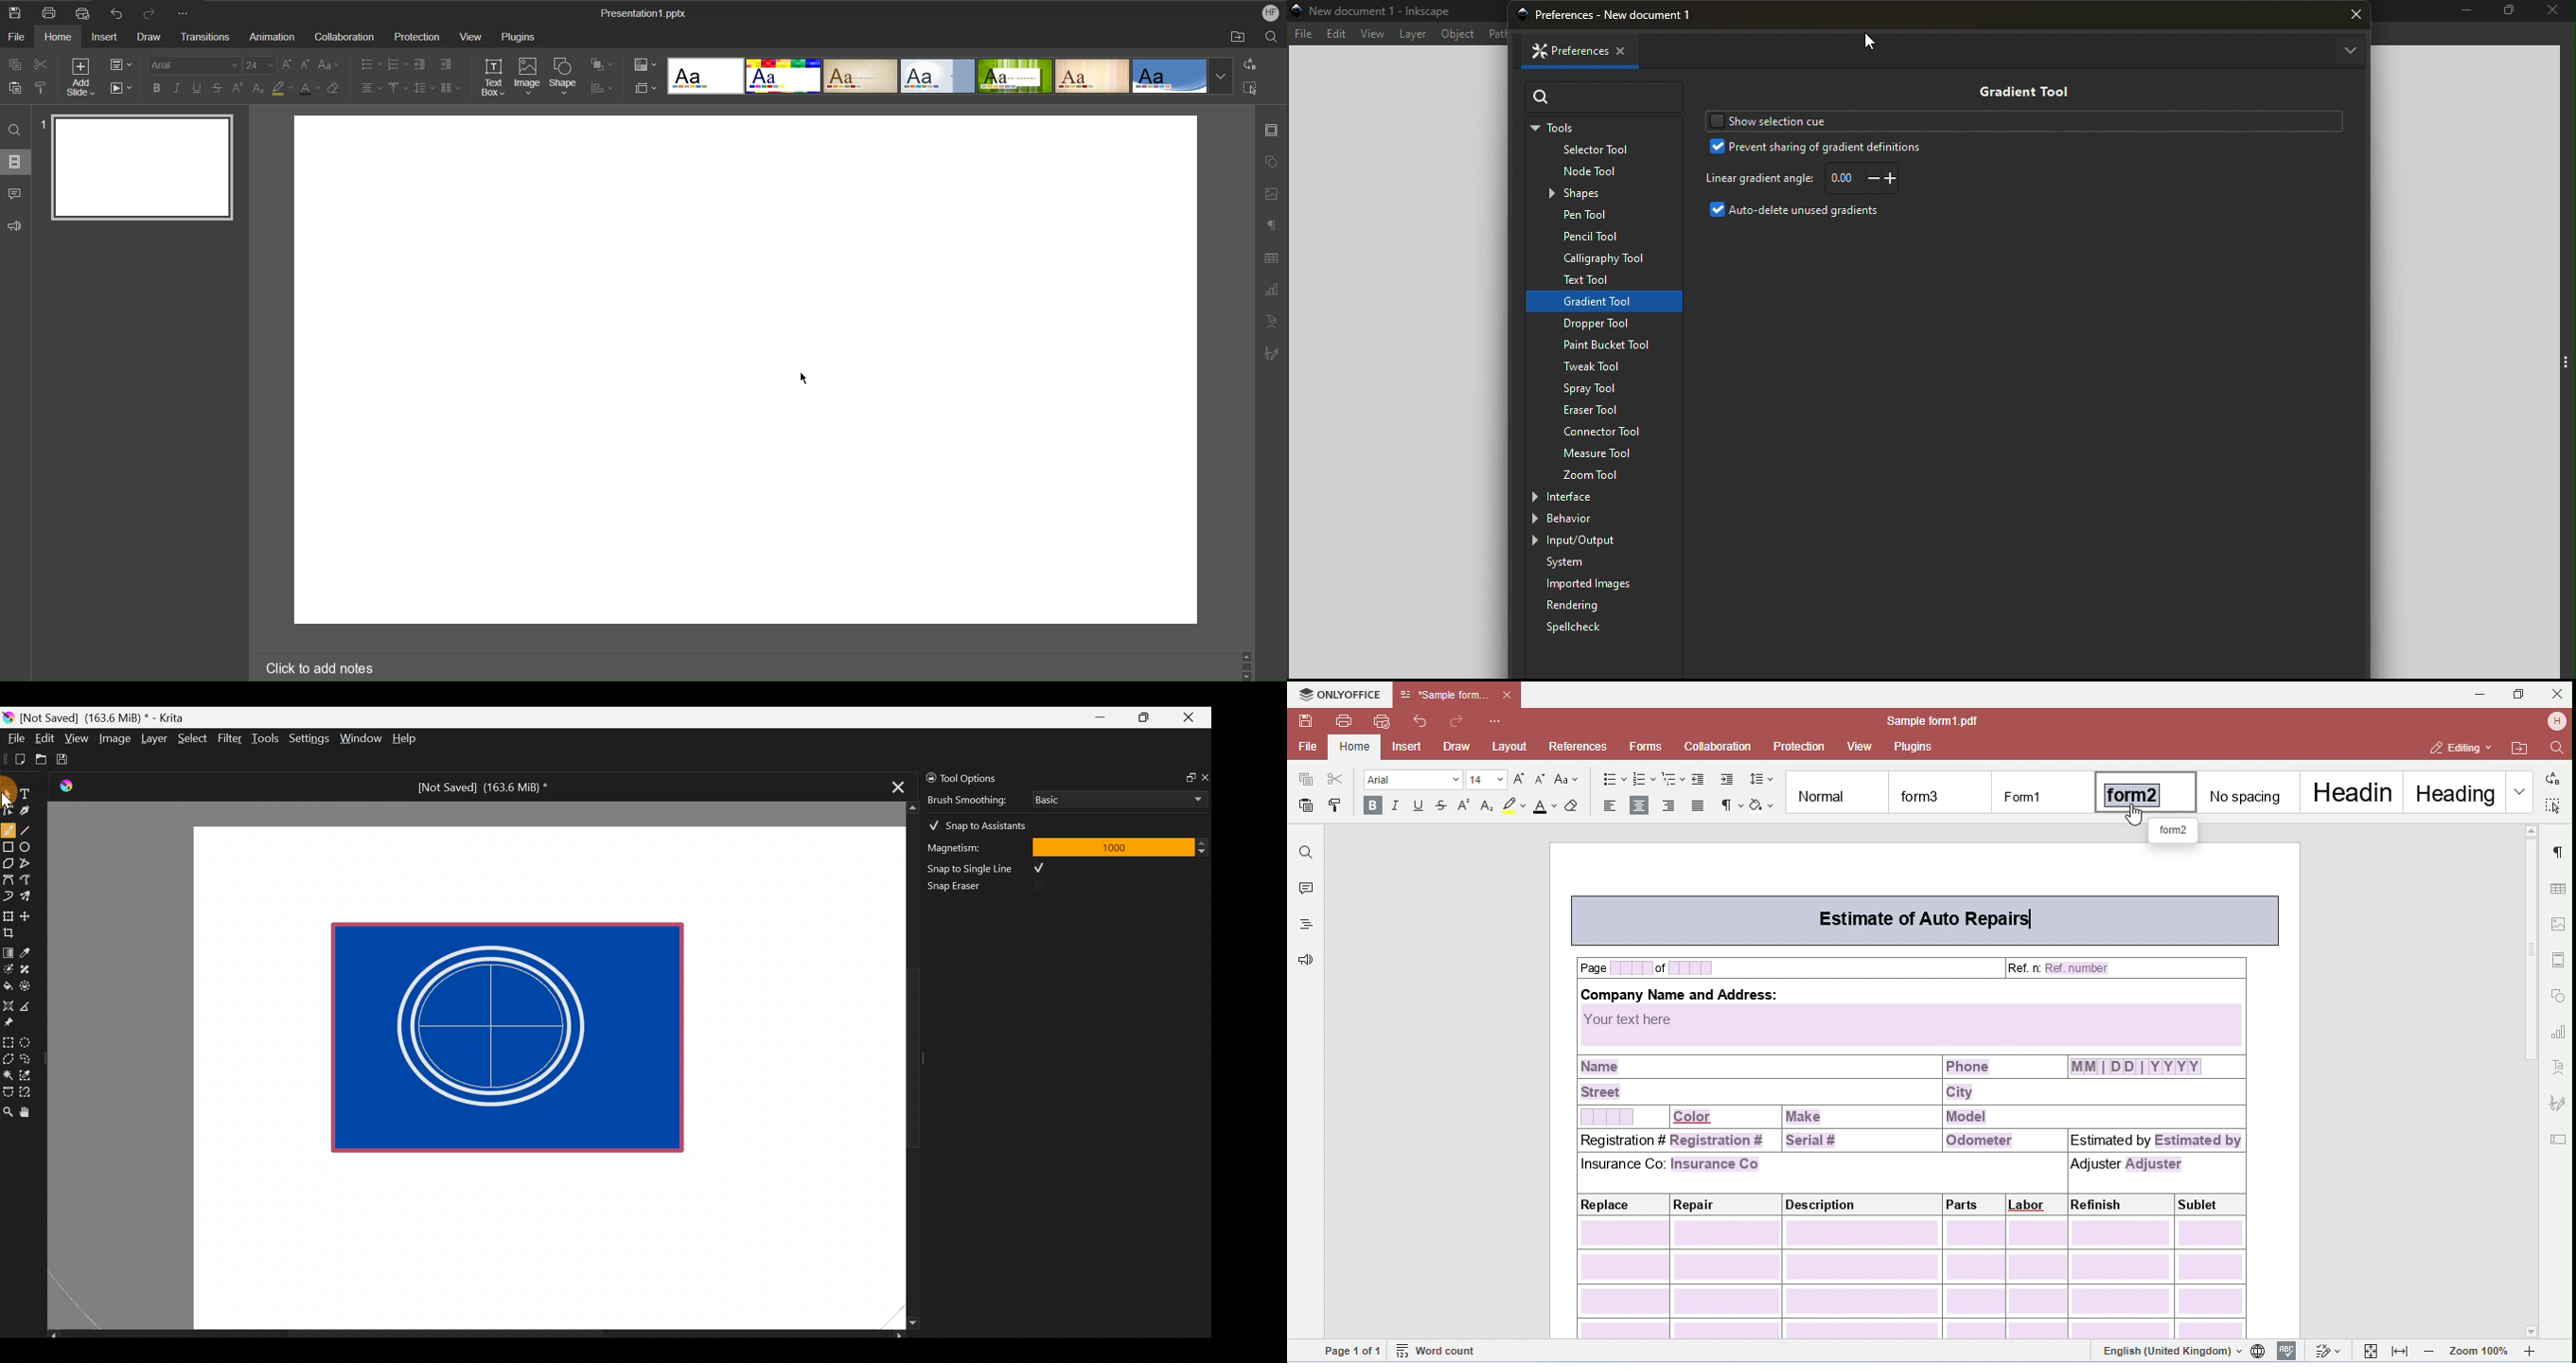 Image resolution: width=2576 pixels, height=1372 pixels. Describe the element at coordinates (1828, 121) in the screenshot. I see `Show selection cue` at that location.